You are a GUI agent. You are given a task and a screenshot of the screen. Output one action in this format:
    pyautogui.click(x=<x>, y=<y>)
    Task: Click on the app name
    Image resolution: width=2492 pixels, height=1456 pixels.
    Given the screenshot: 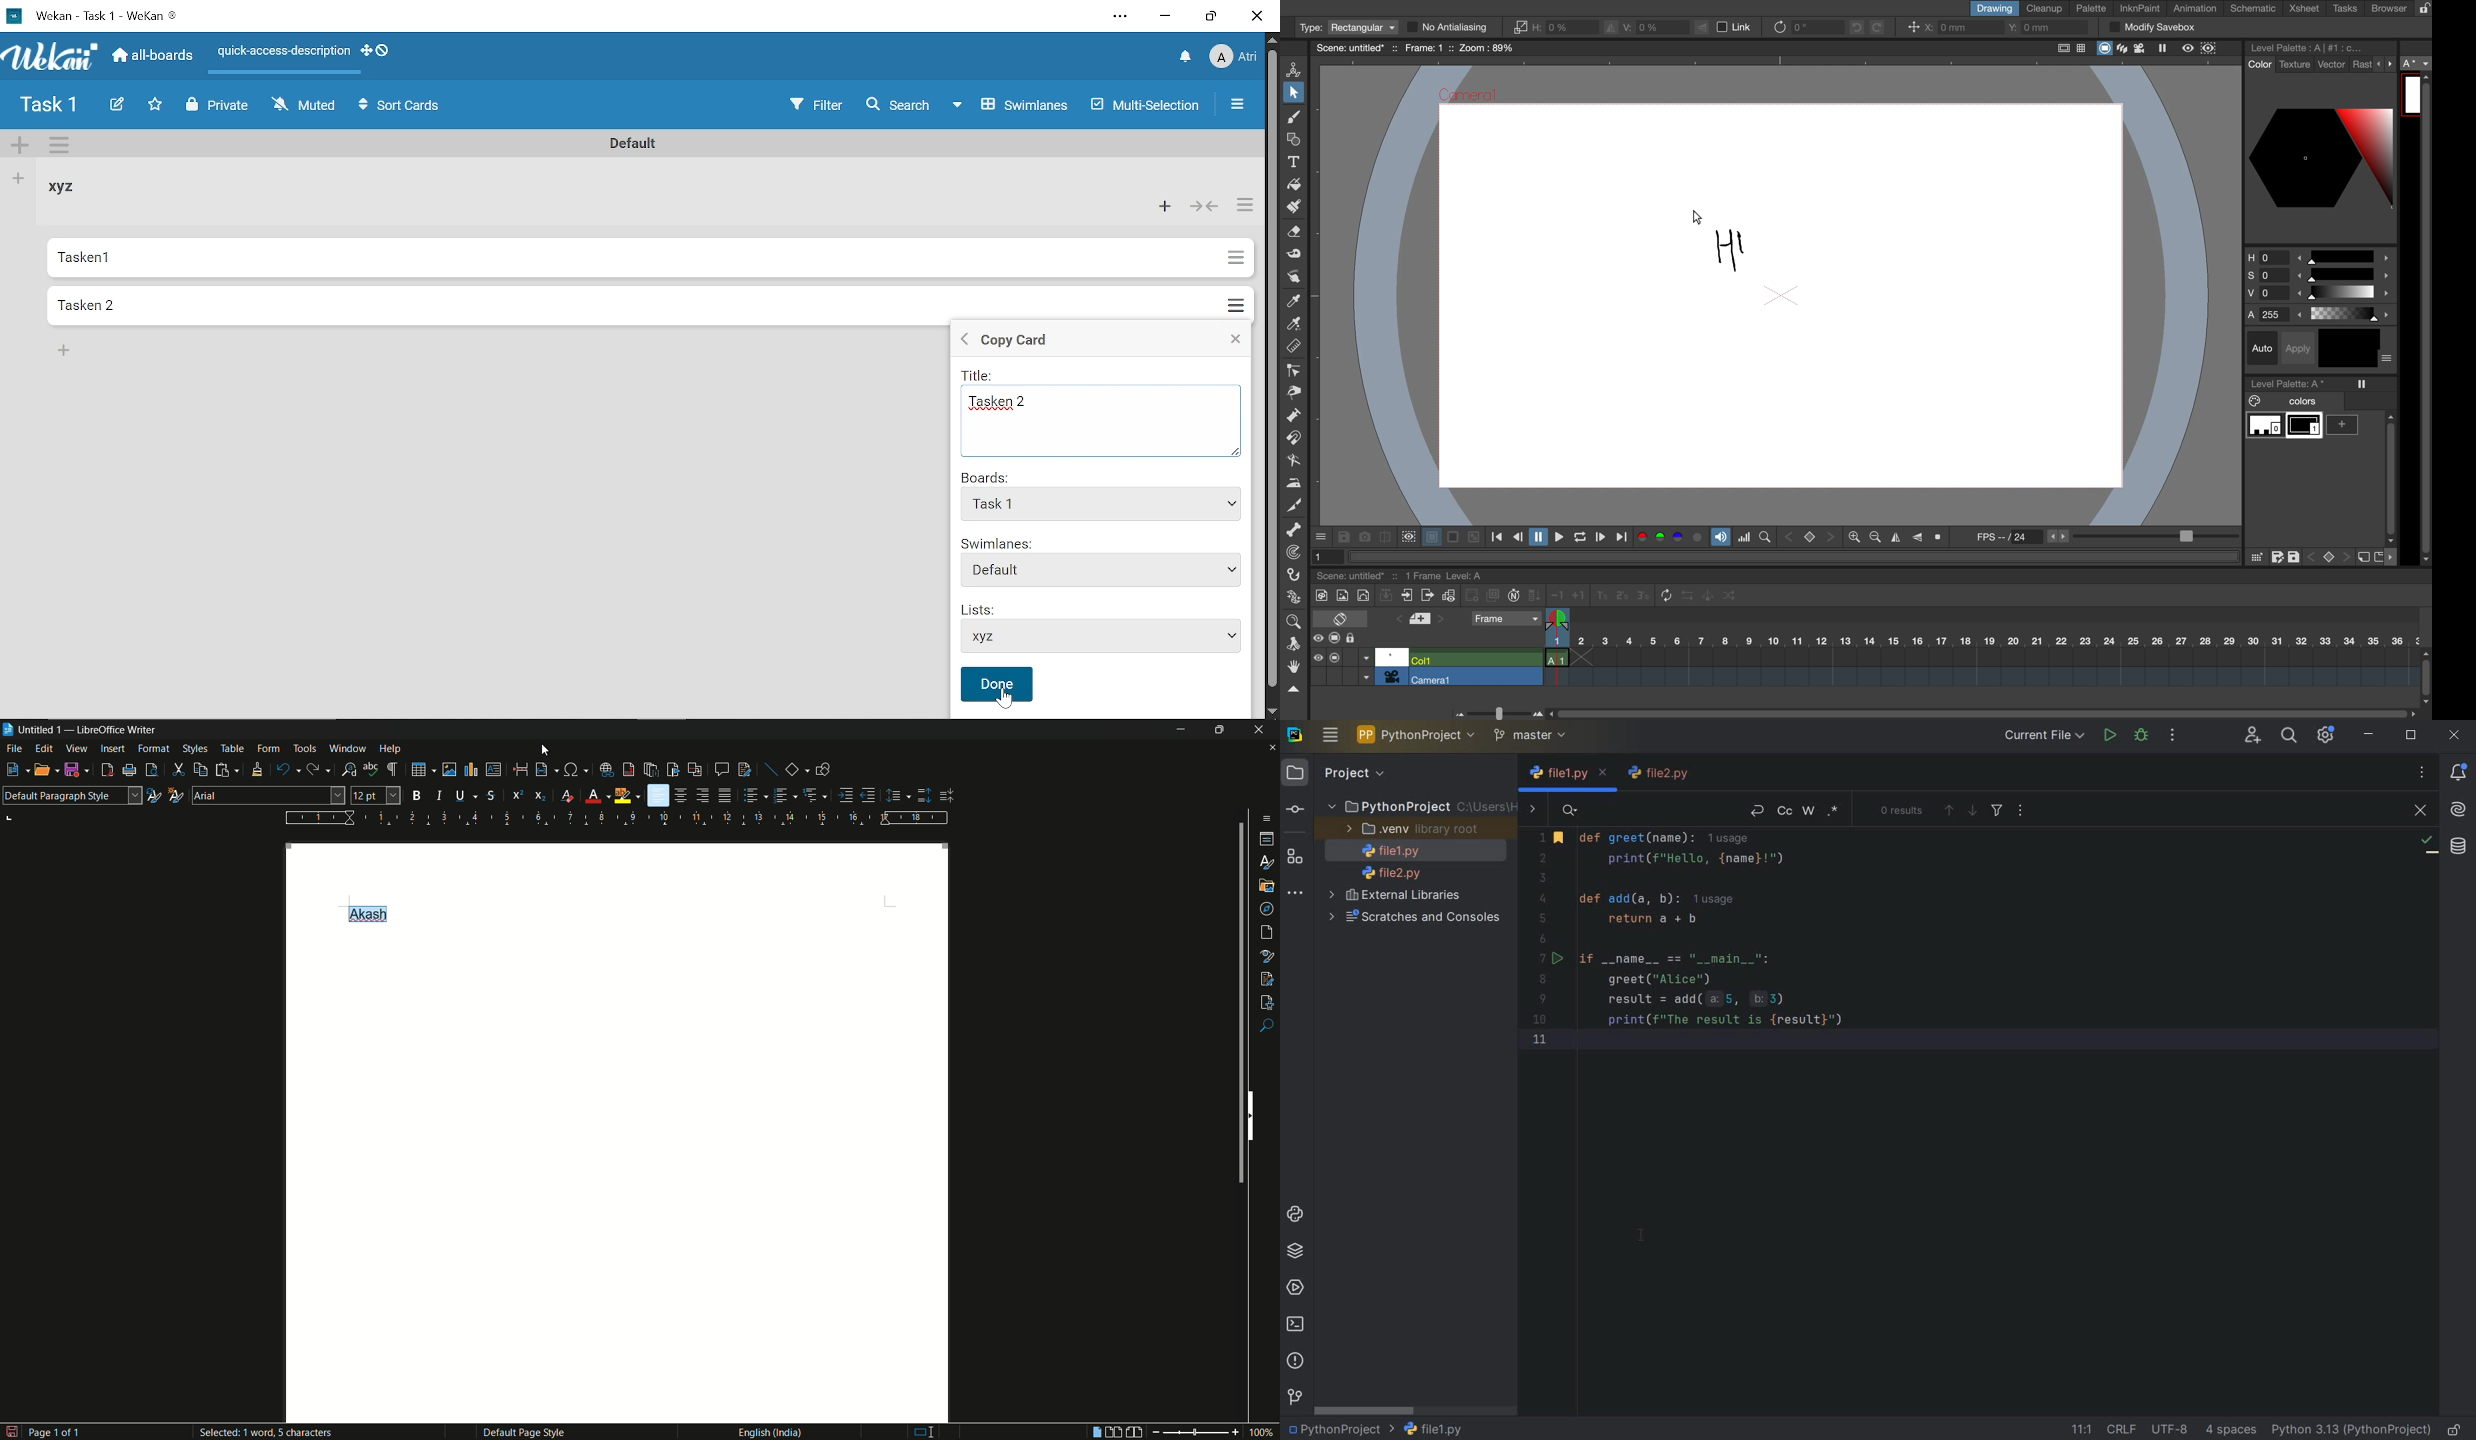 What is the action you would take?
    pyautogui.click(x=118, y=730)
    